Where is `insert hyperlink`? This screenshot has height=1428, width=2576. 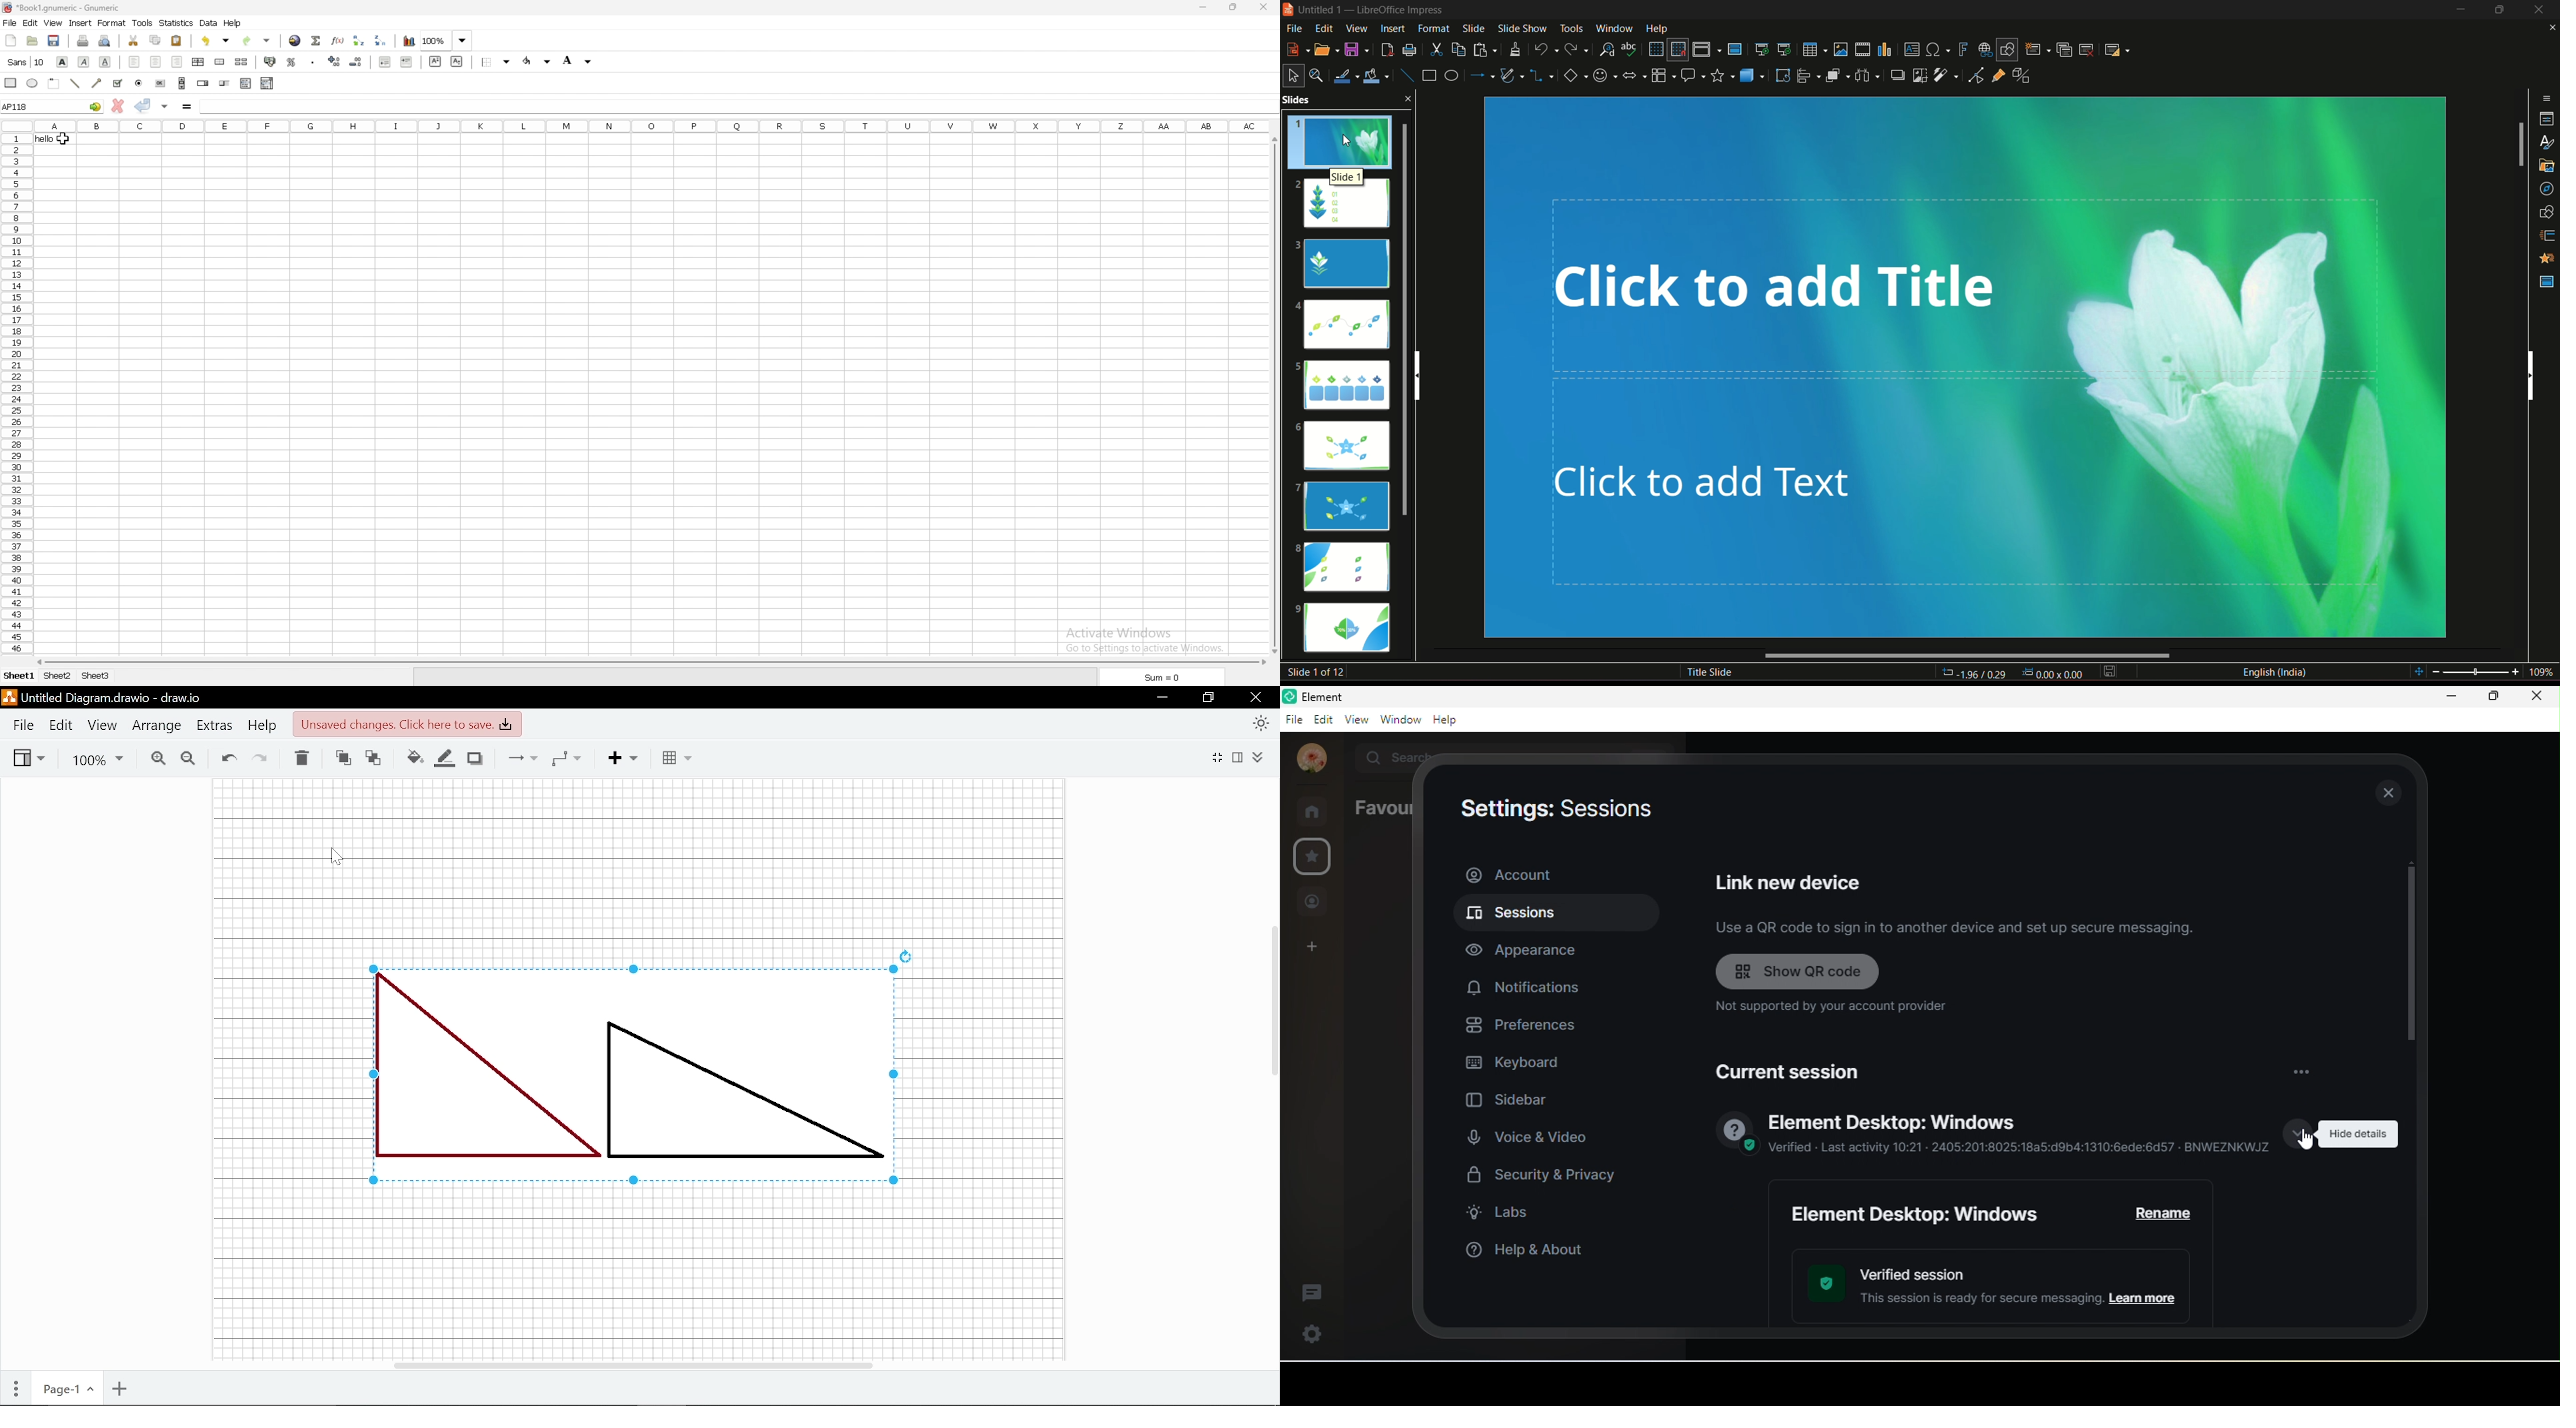 insert hyperlink is located at coordinates (1982, 49).